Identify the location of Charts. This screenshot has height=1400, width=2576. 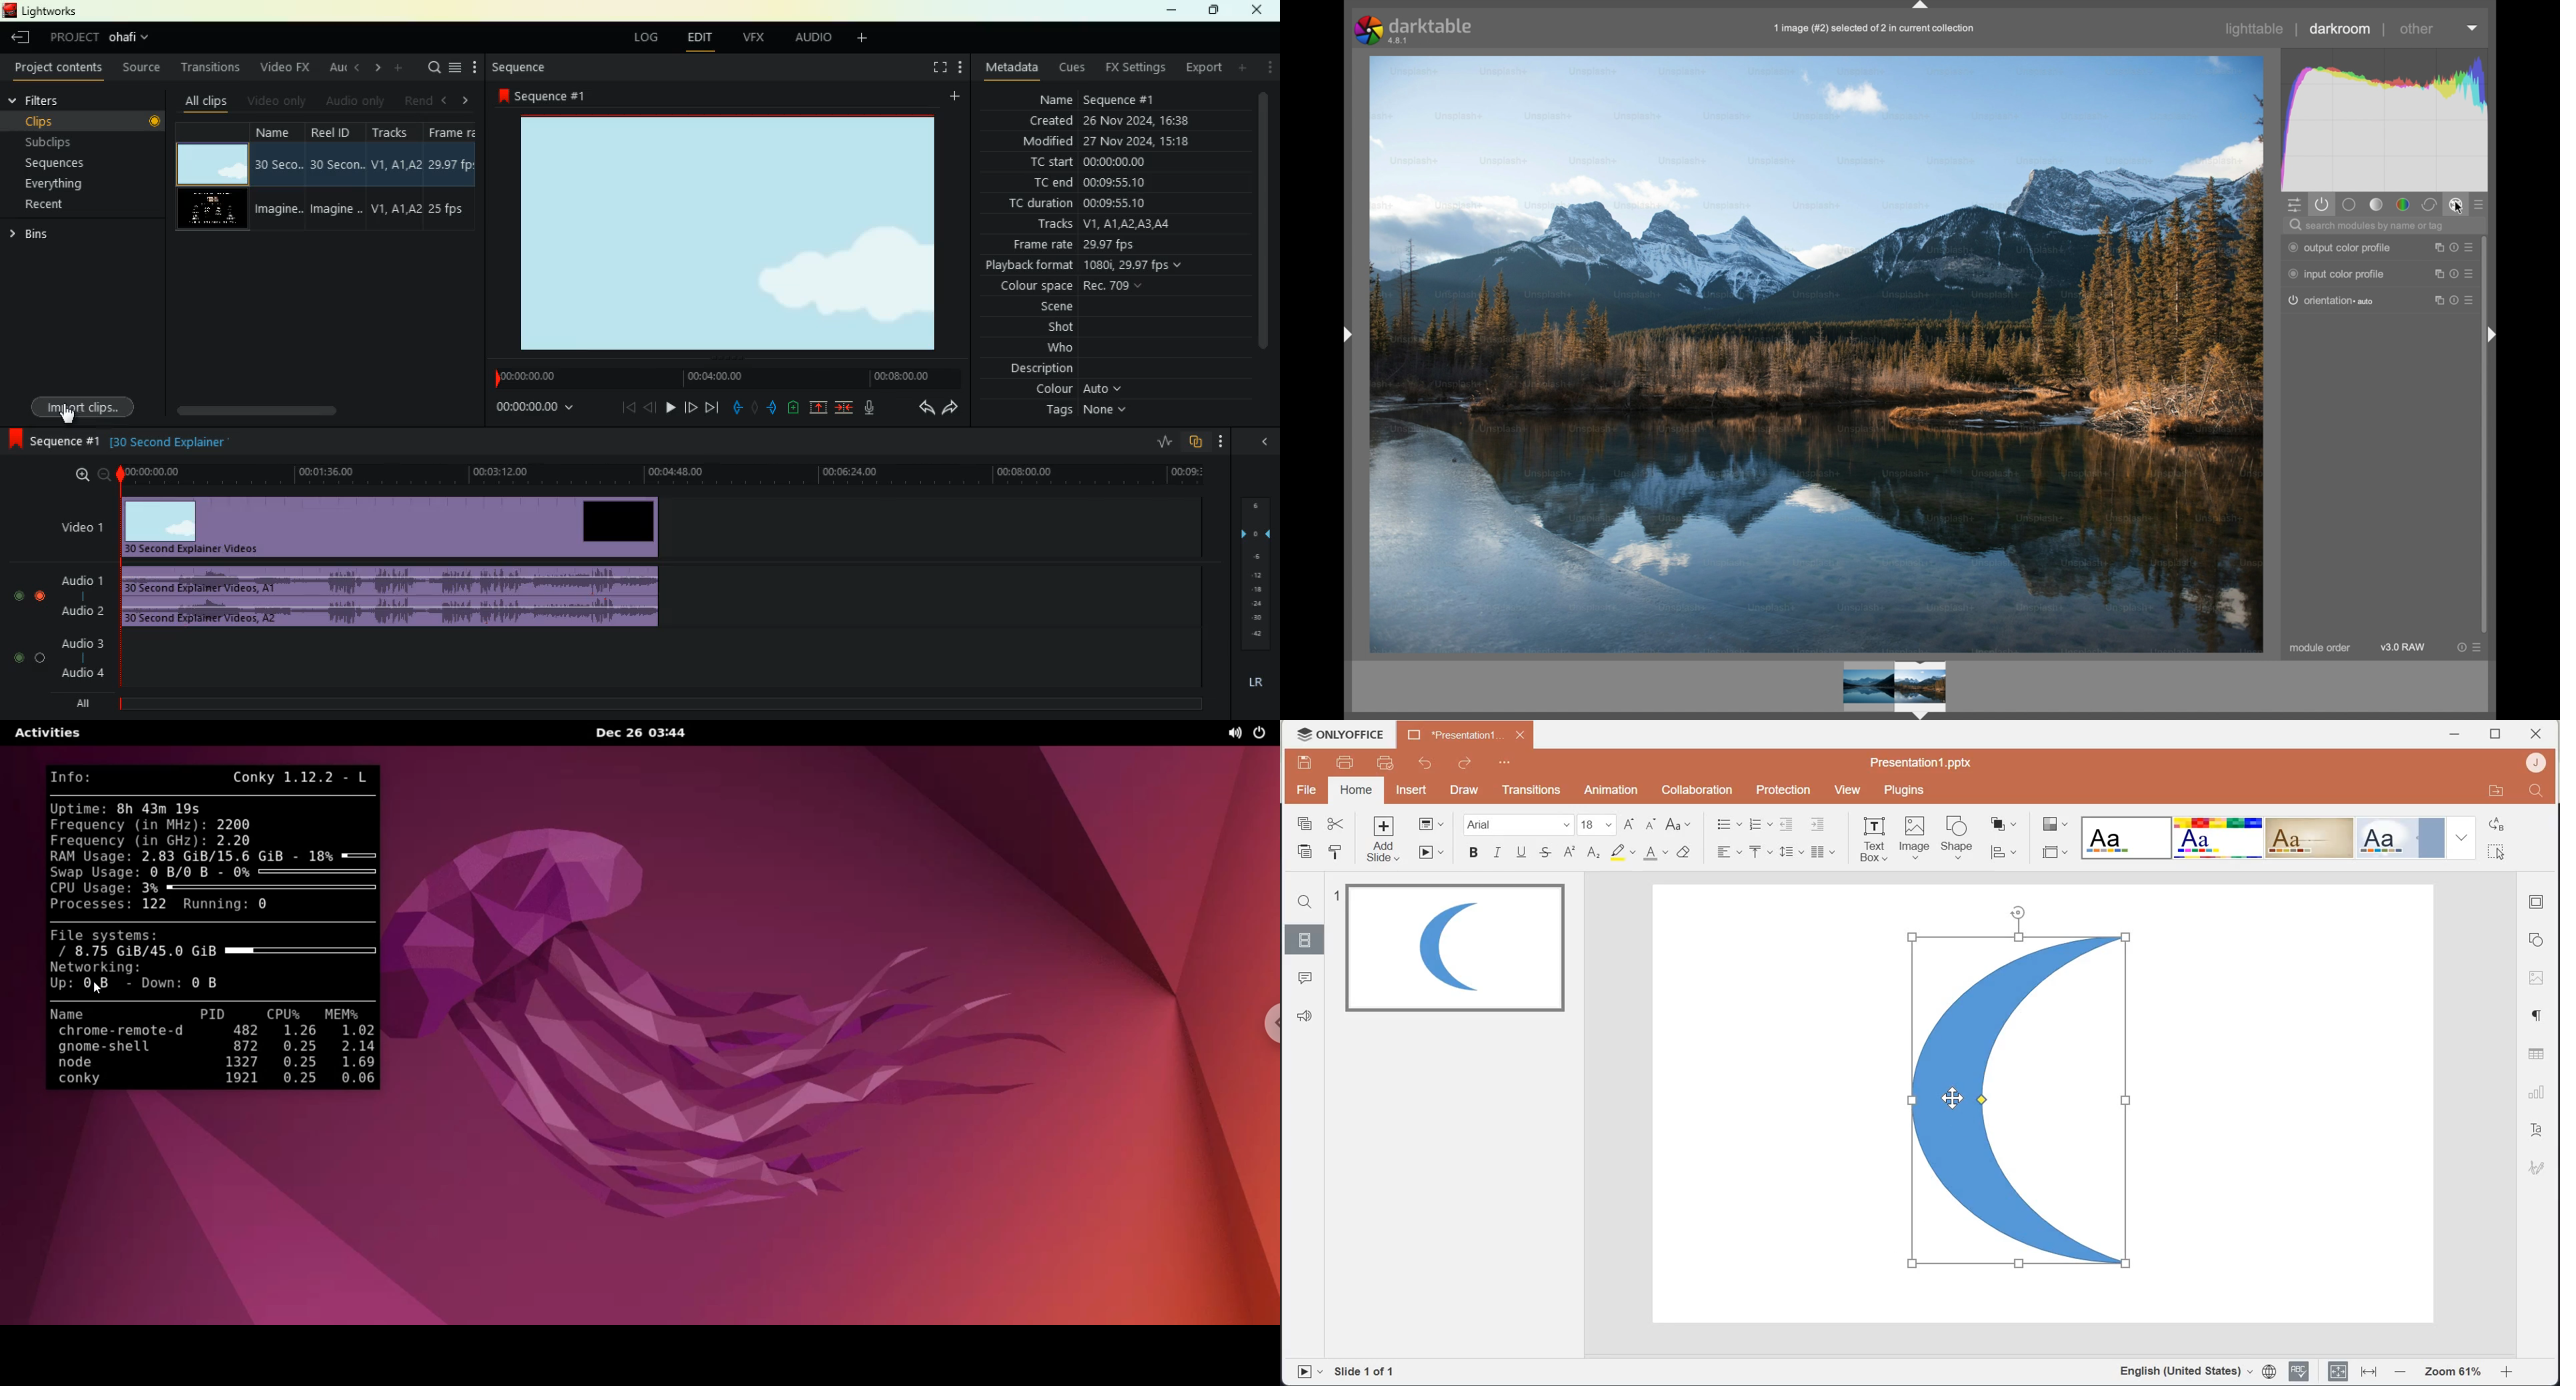
(2537, 1091).